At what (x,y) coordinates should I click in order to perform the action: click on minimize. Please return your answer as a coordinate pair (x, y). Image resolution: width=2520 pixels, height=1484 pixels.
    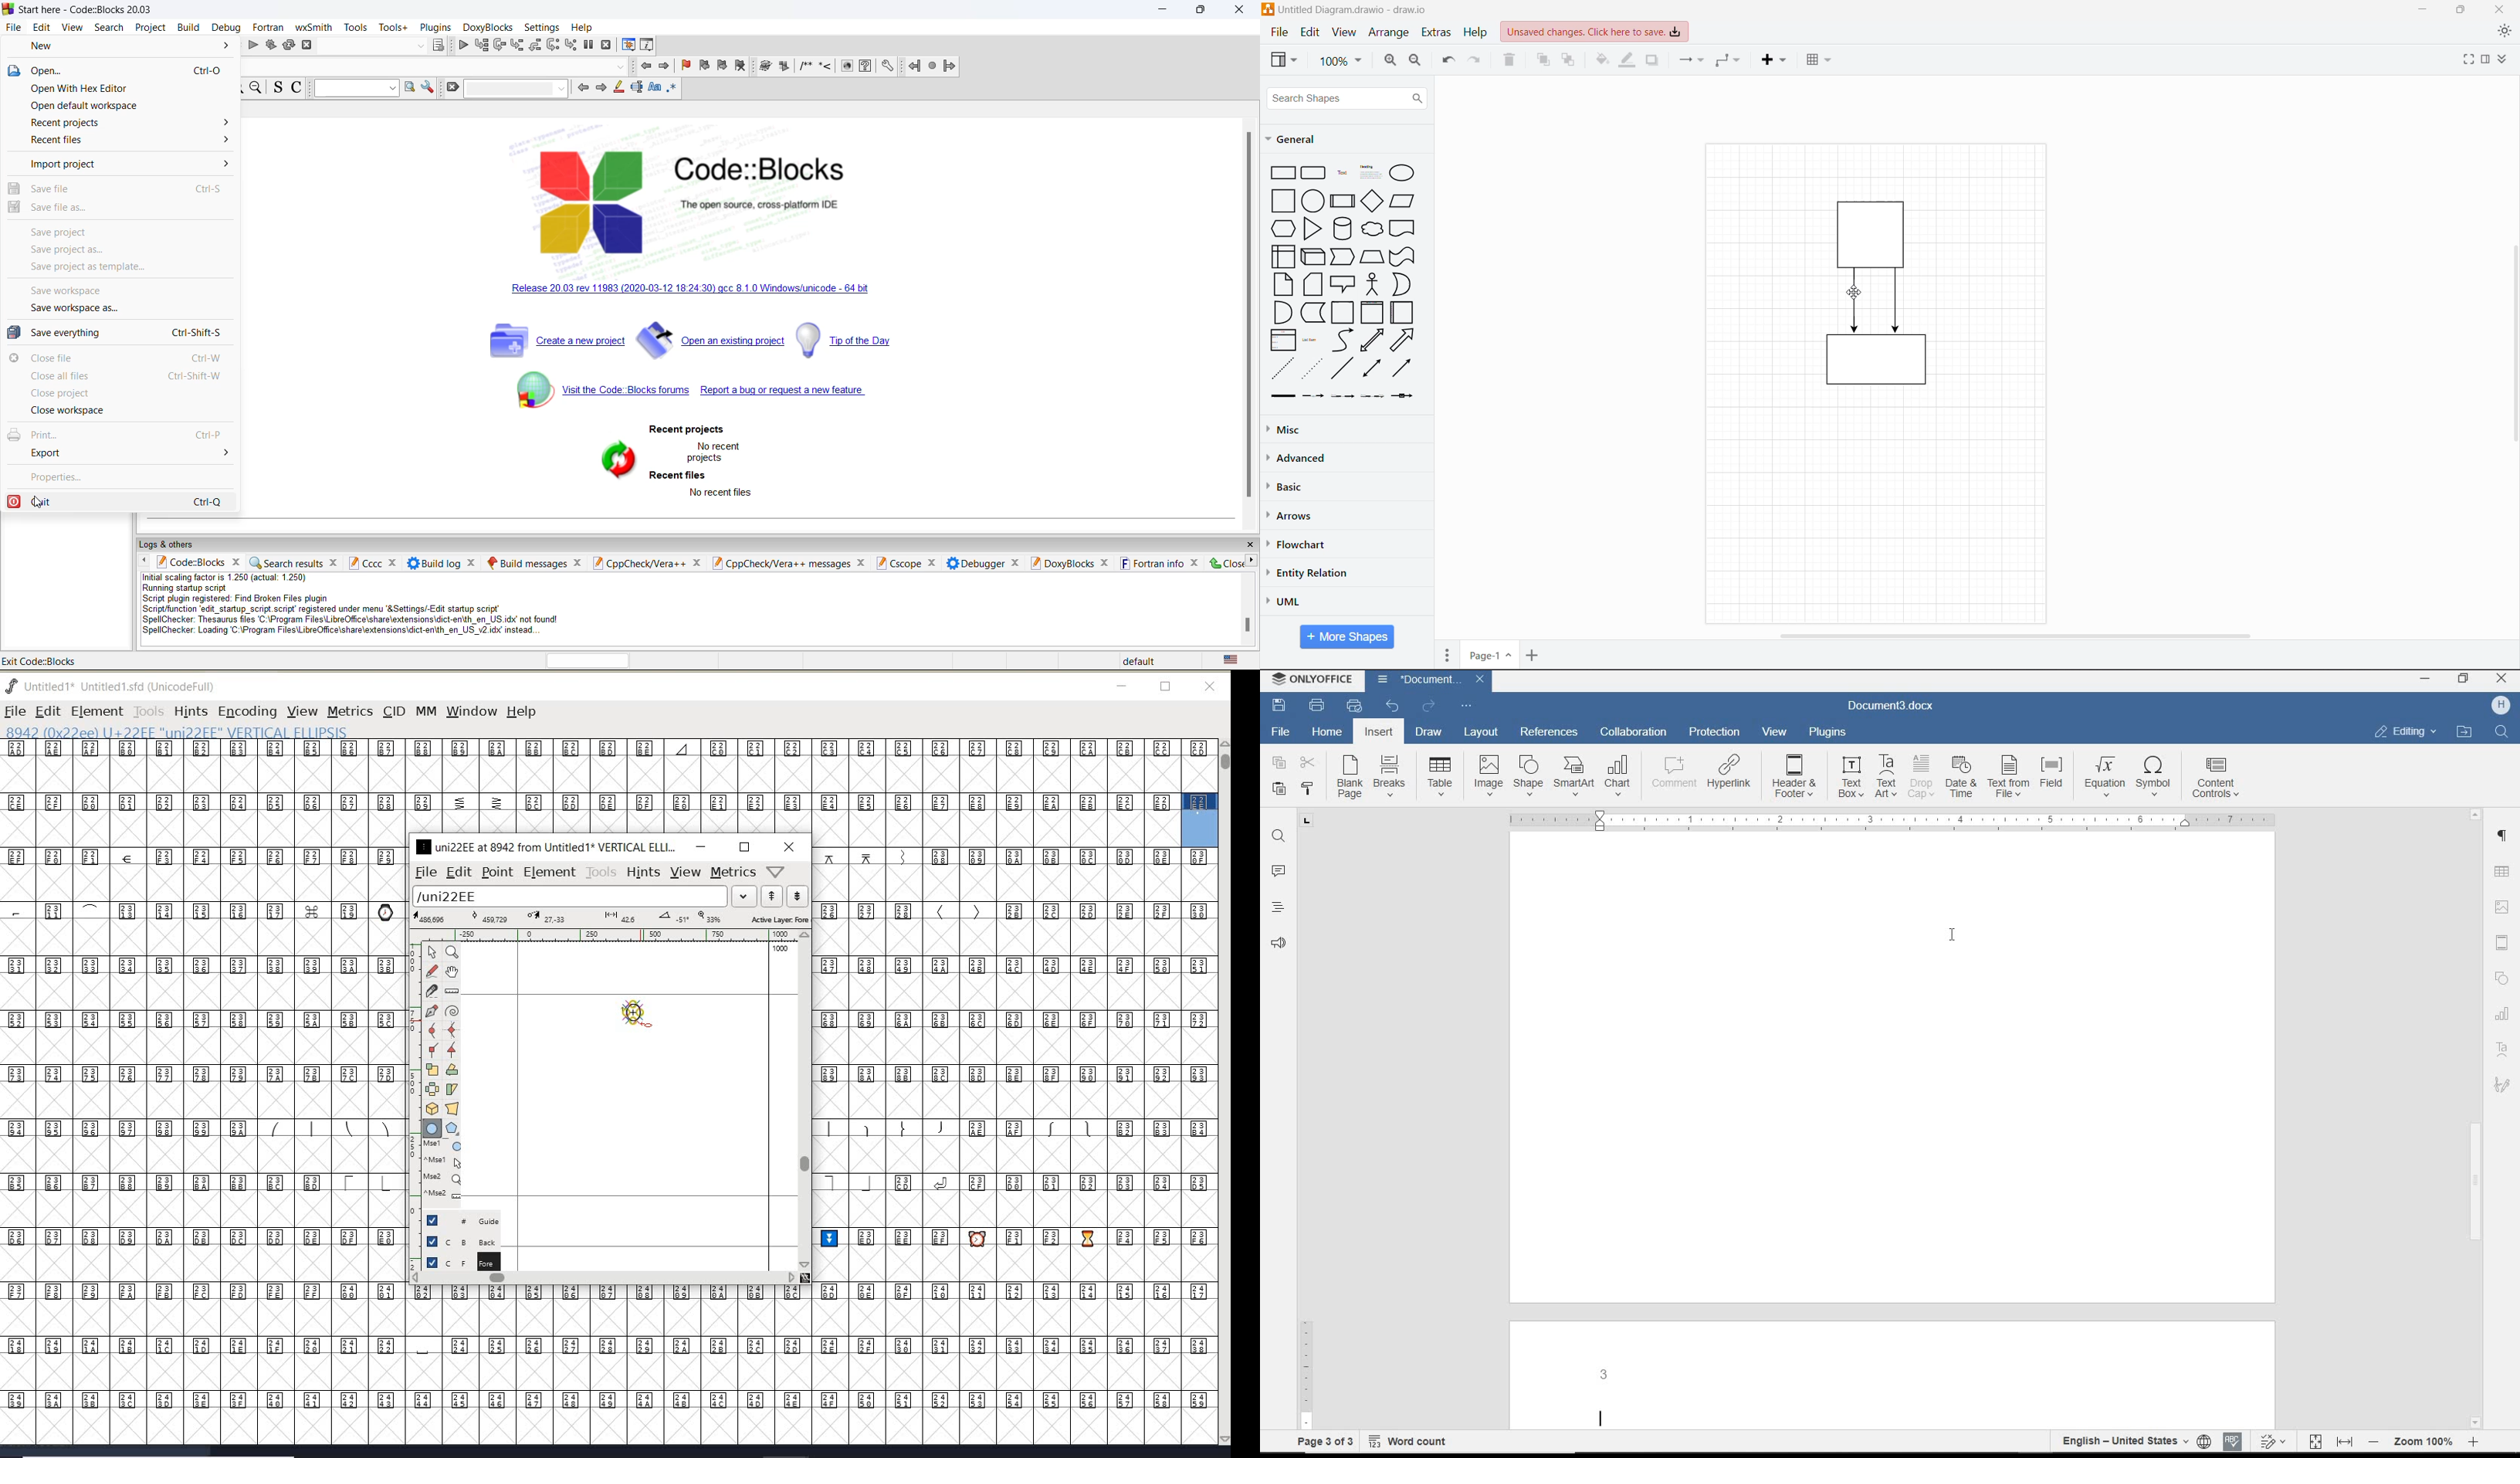
    Looking at the image, I should click on (701, 846).